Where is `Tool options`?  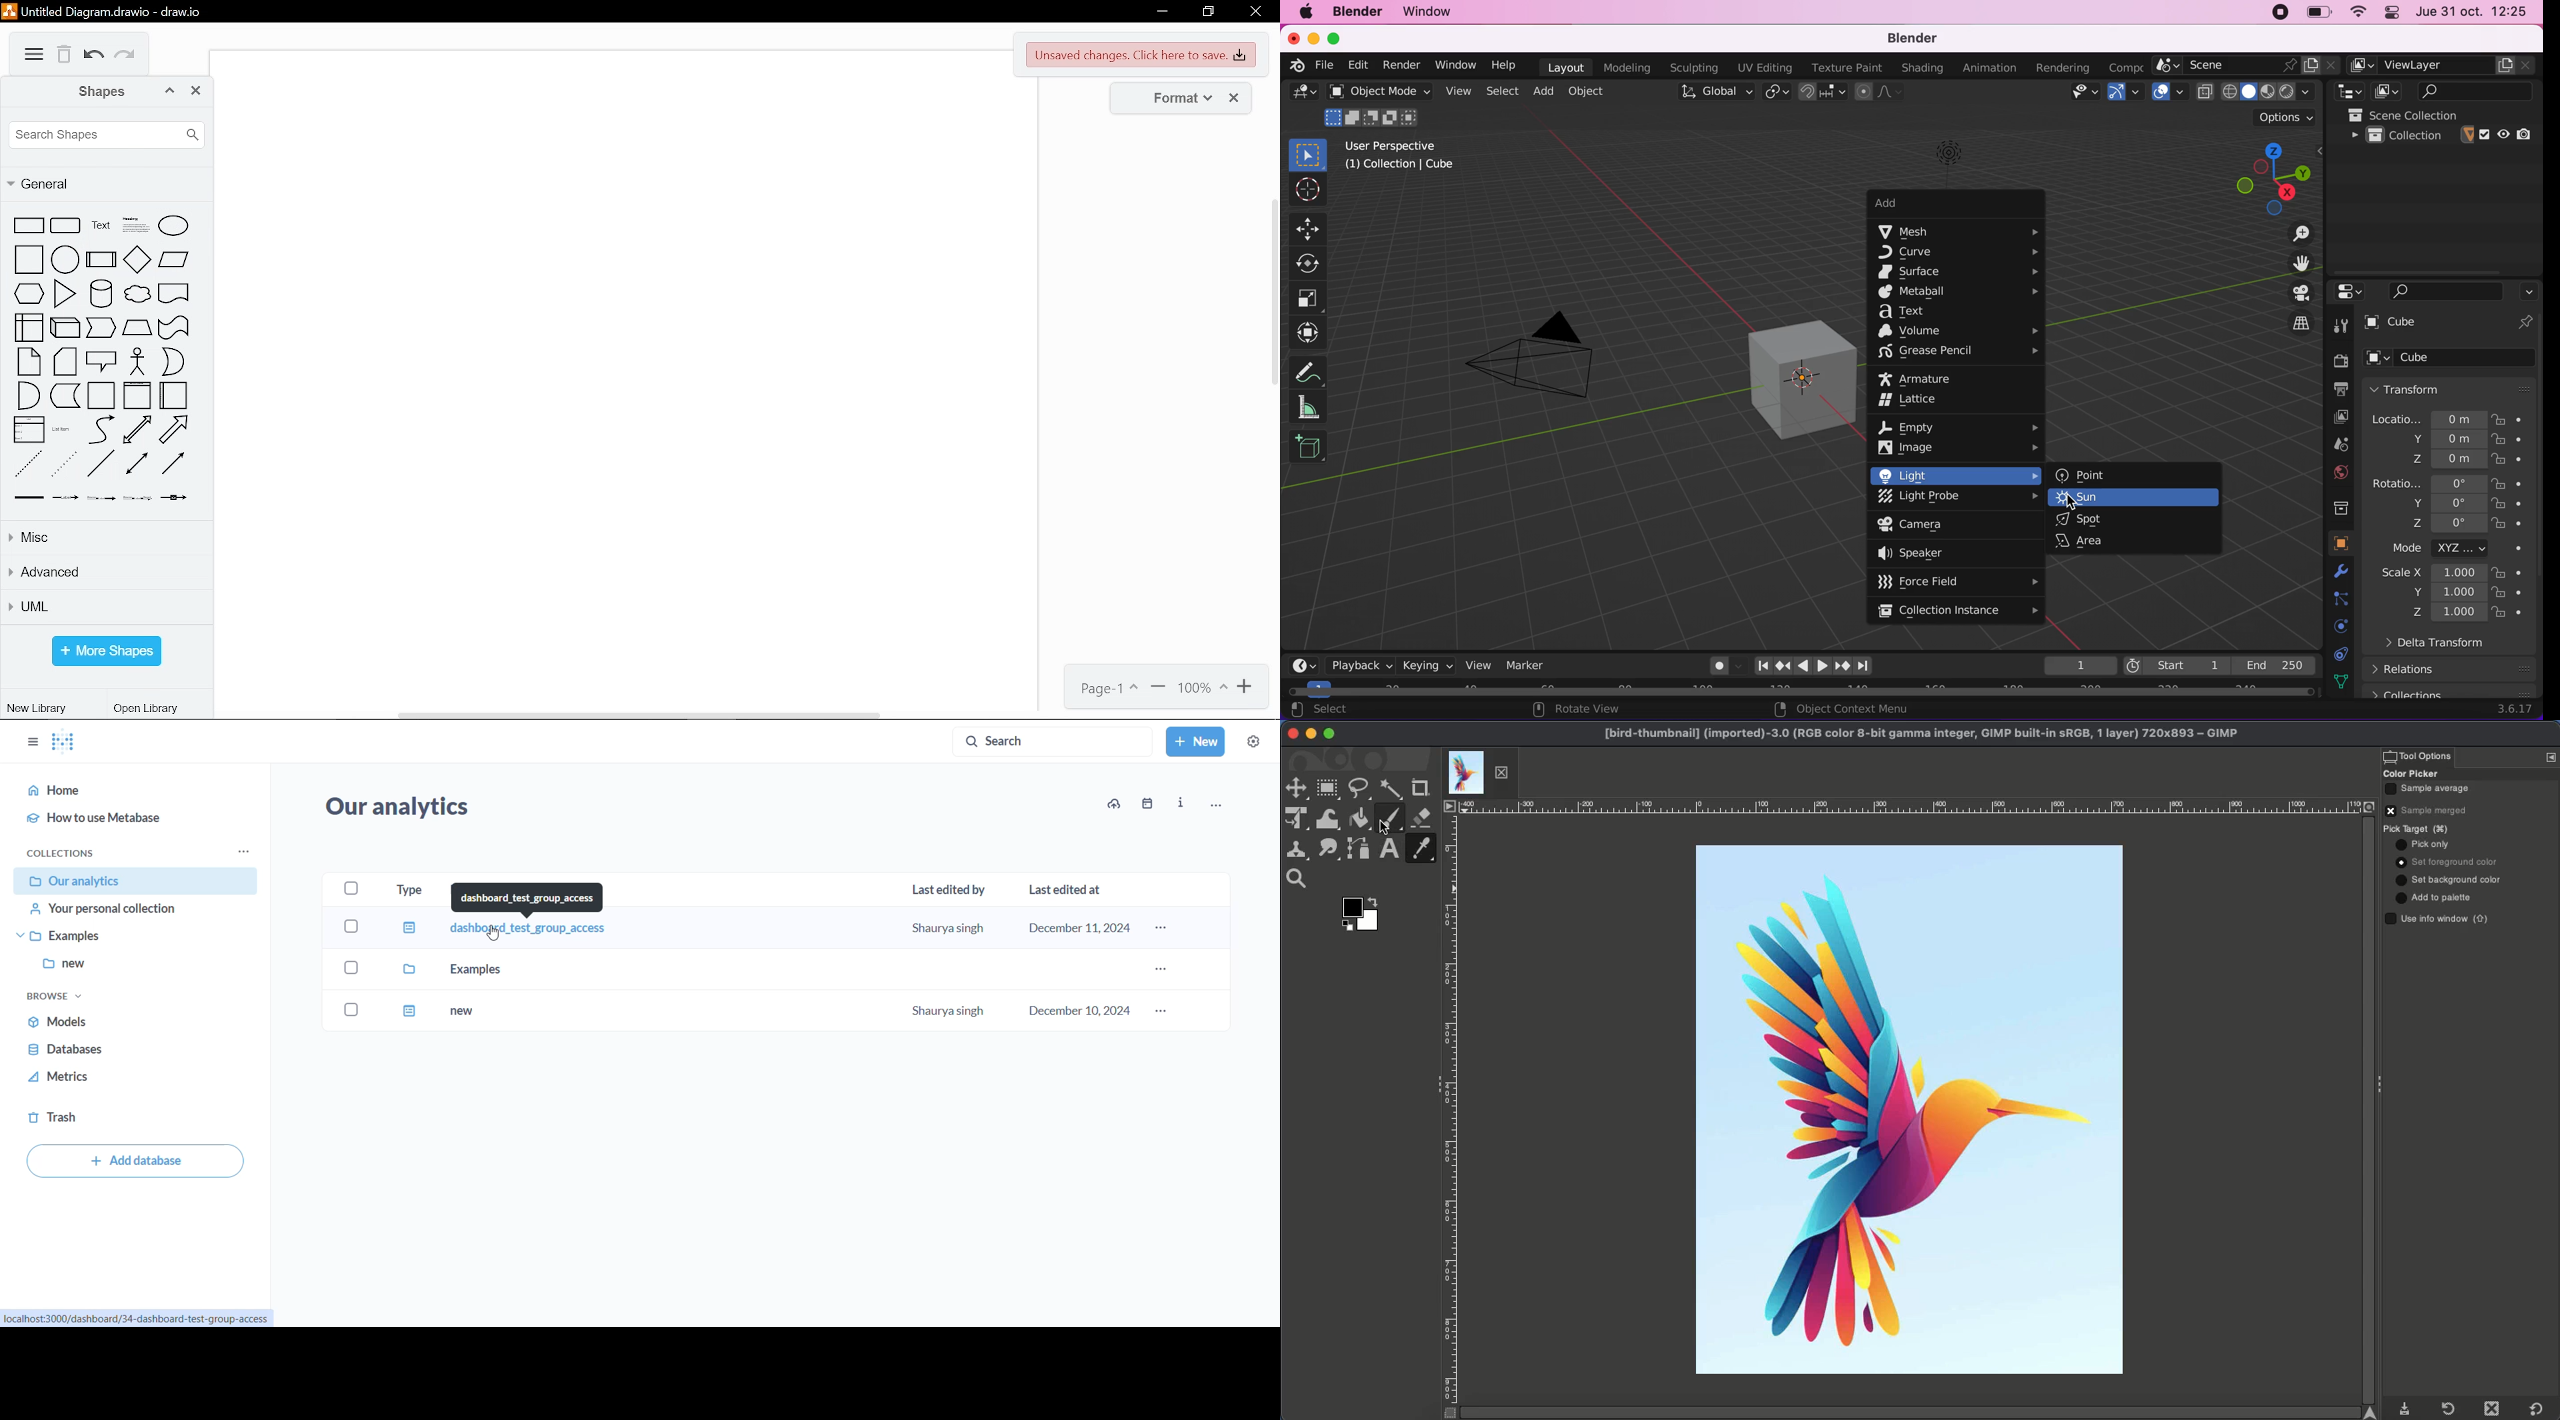 Tool options is located at coordinates (2417, 756).